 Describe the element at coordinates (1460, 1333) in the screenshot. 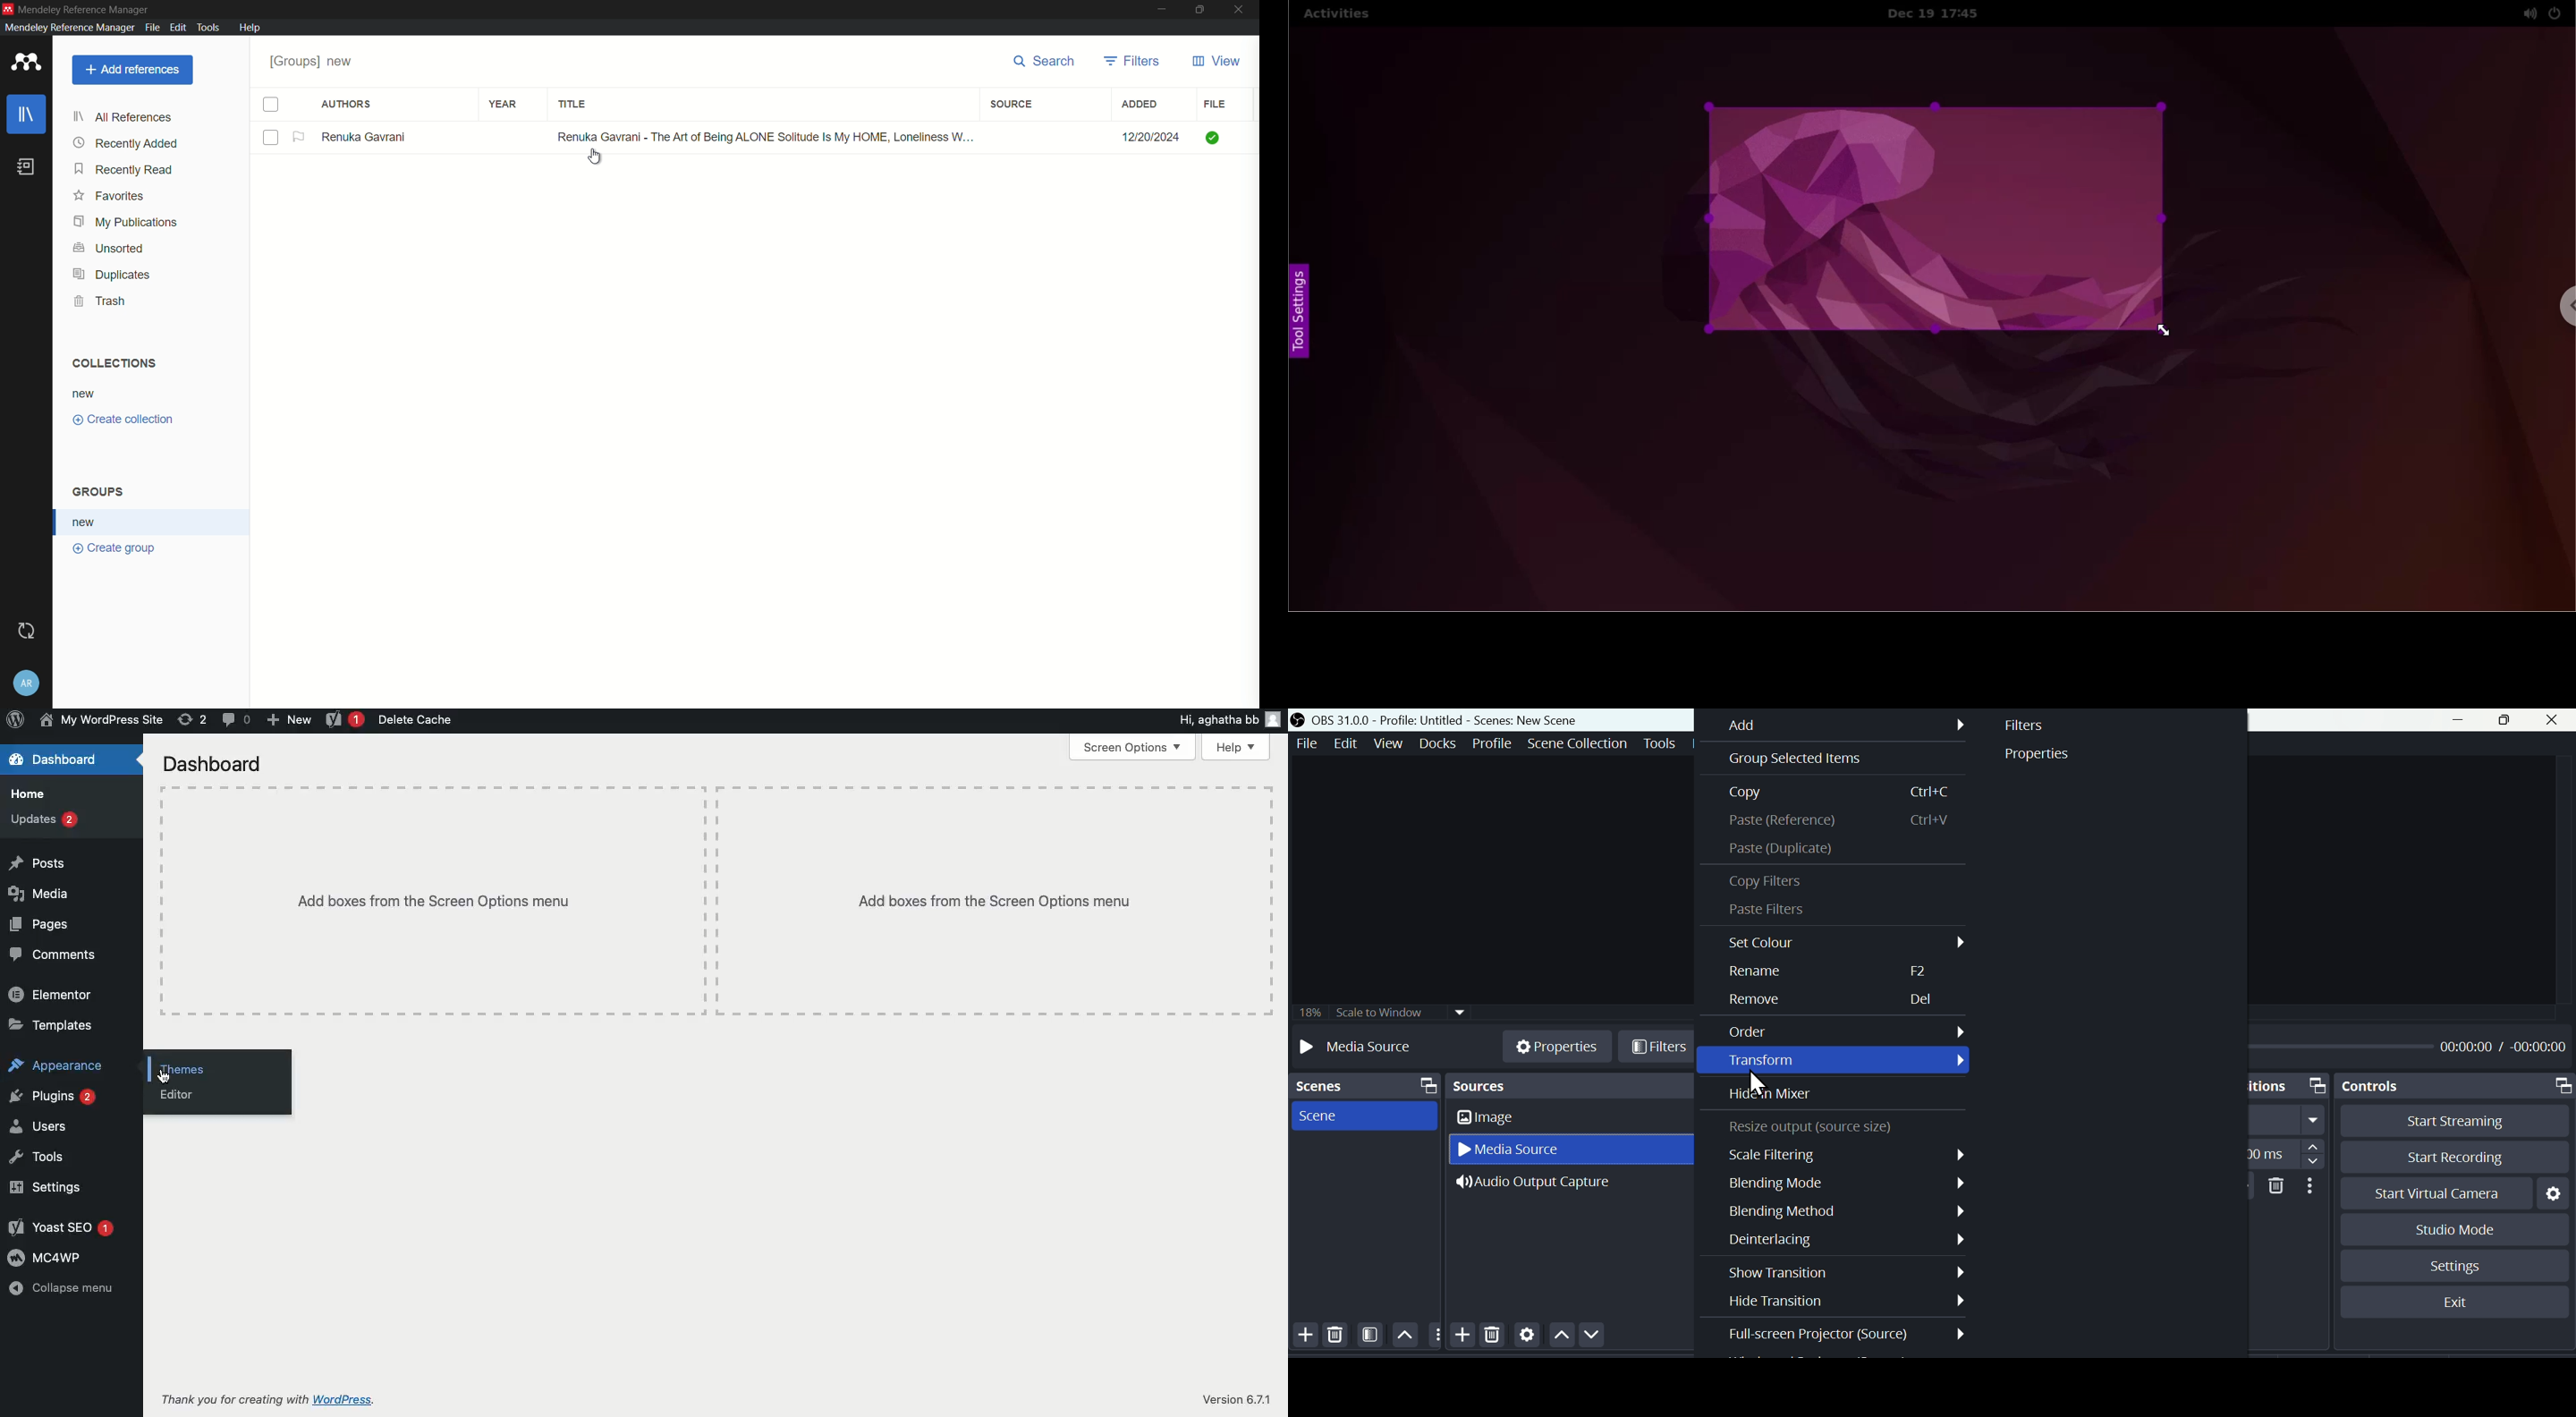

I see `Add` at that location.